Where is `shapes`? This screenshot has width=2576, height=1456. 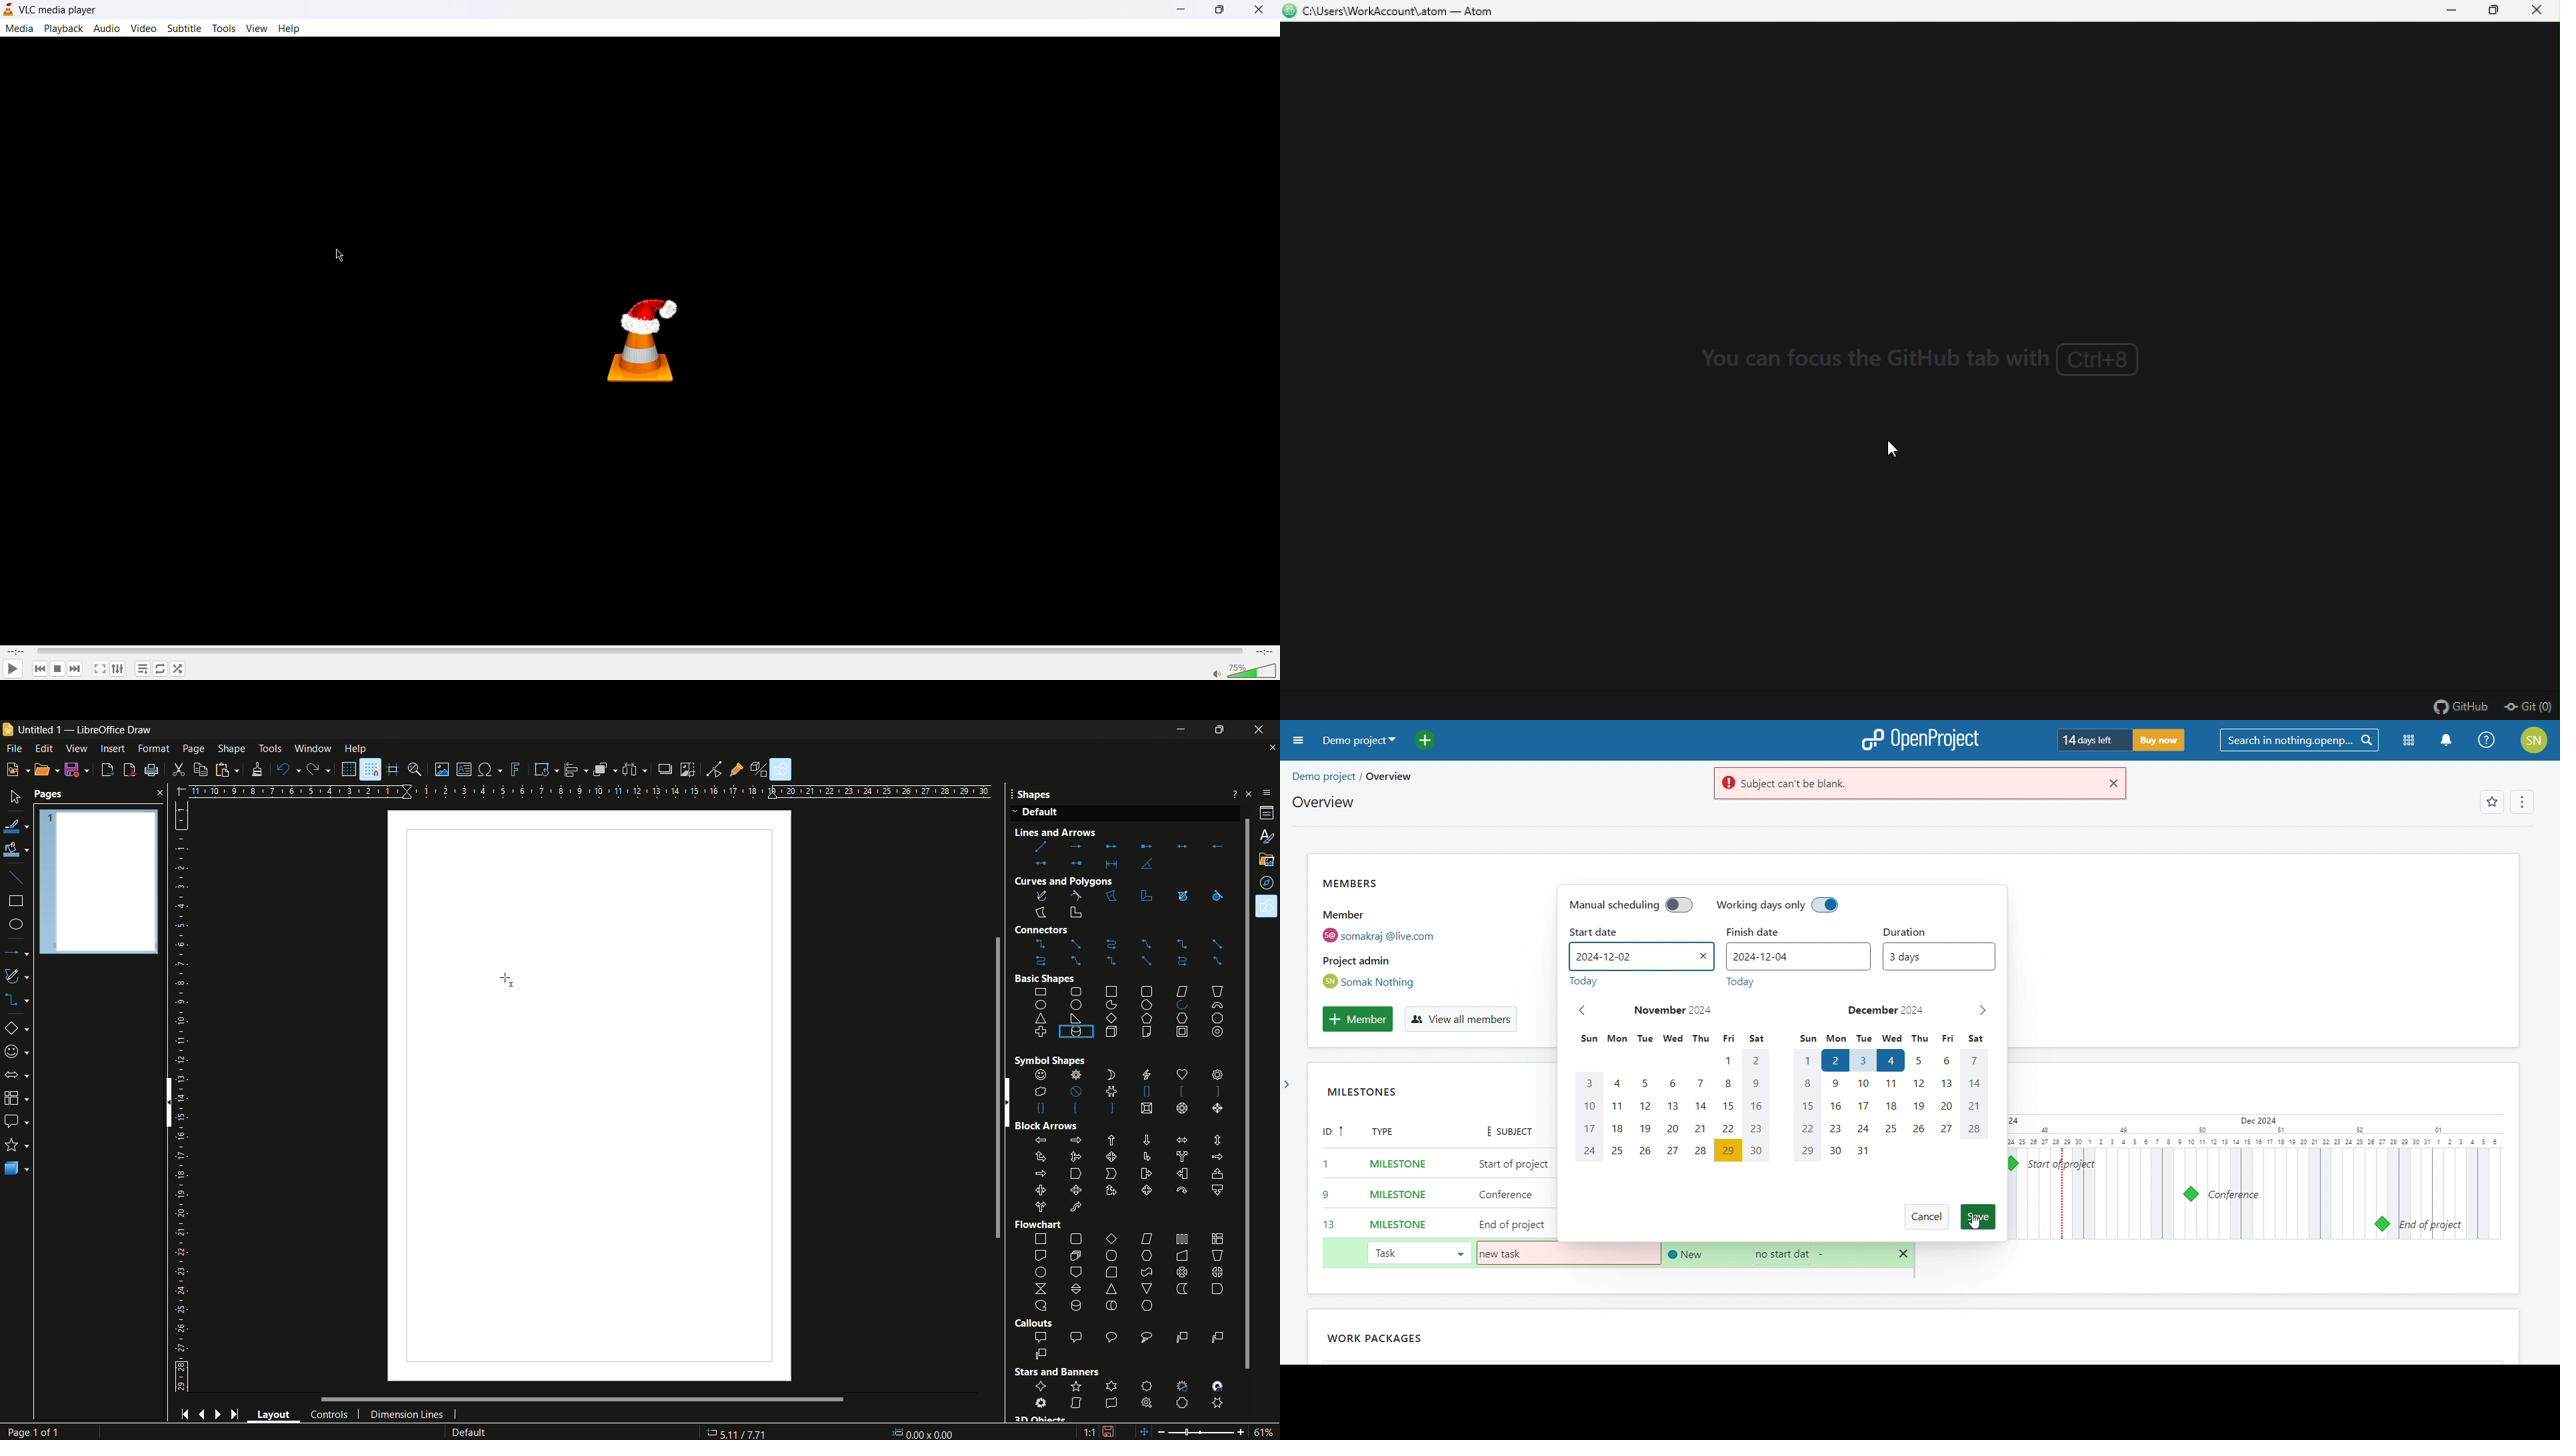
shapes is located at coordinates (1267, 907).